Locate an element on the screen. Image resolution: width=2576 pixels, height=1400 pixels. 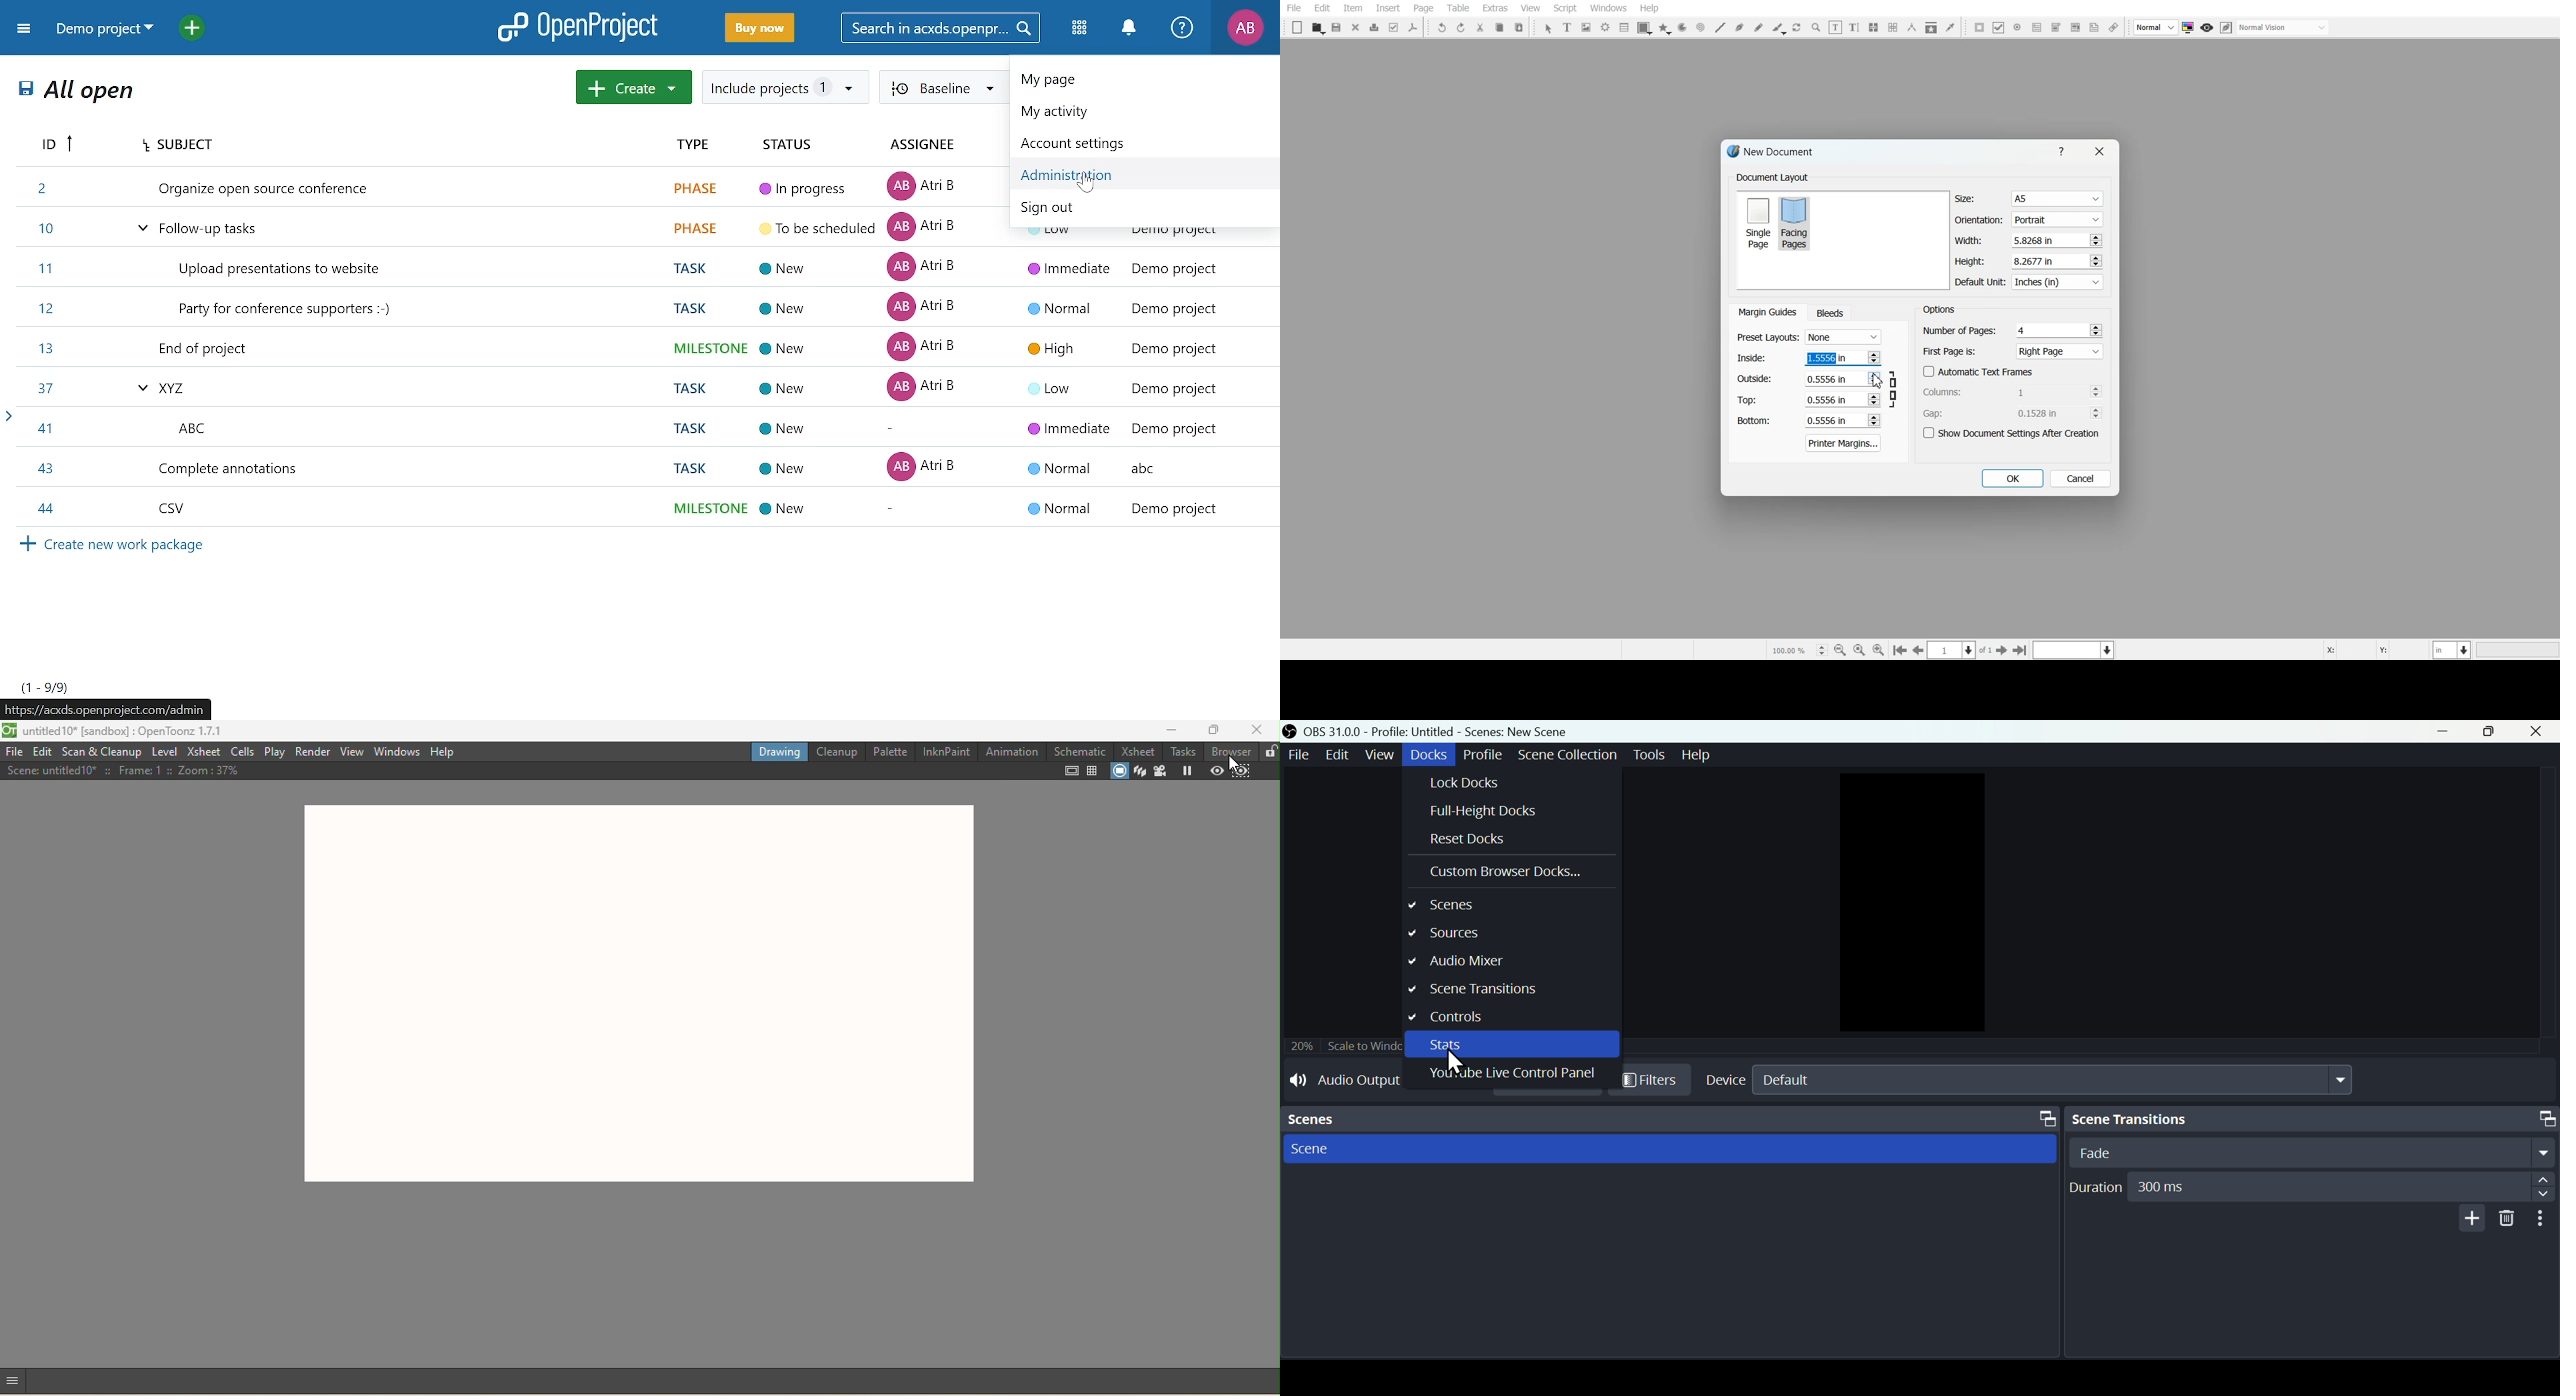
Spiral is located at coordinates (1700, 27).